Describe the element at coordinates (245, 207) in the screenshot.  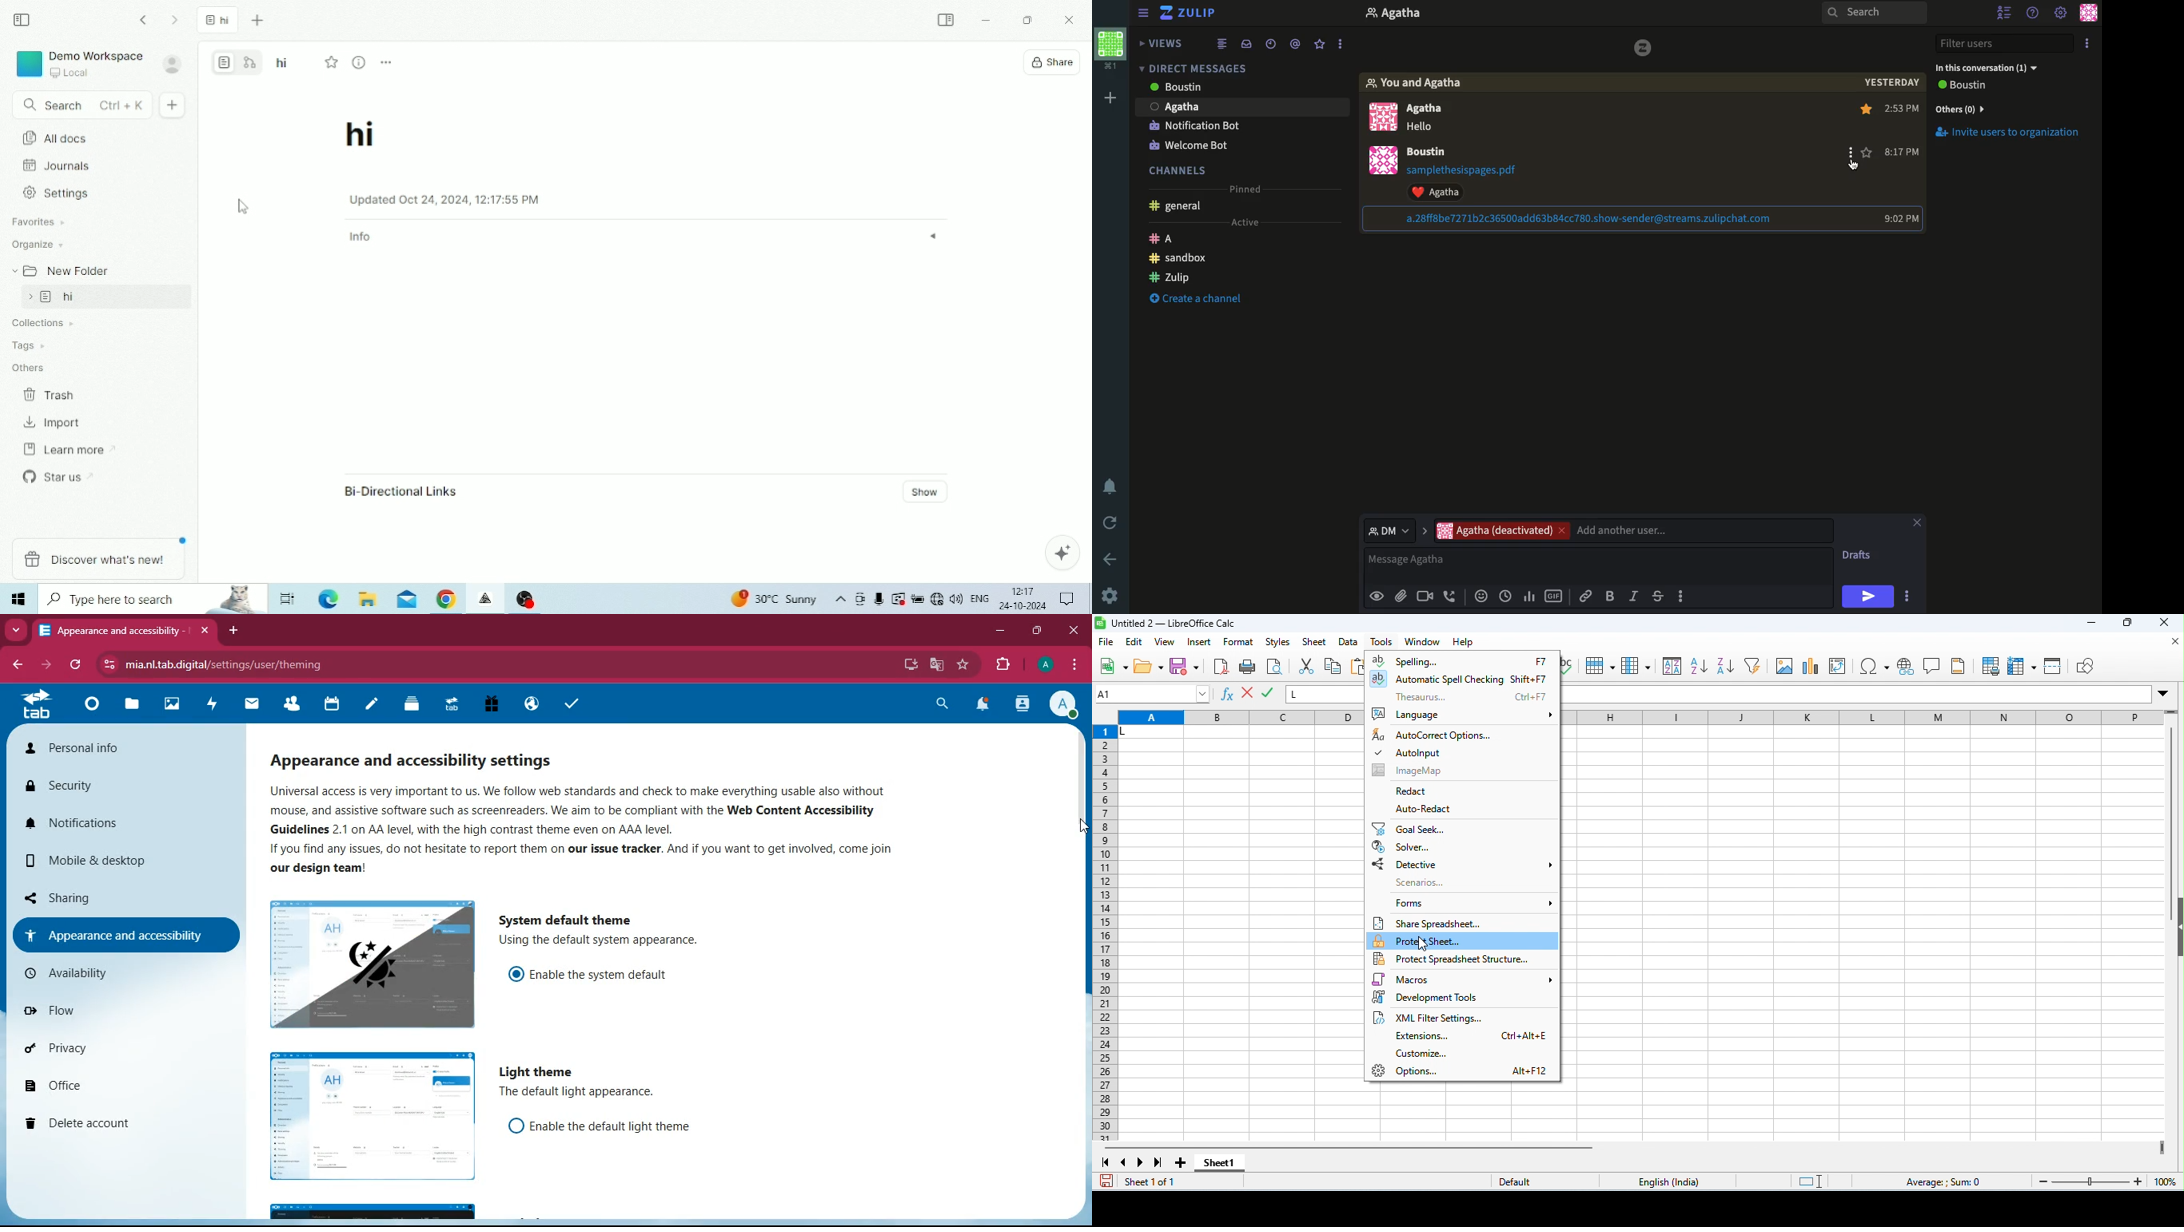
I see `Cursor` at that location.